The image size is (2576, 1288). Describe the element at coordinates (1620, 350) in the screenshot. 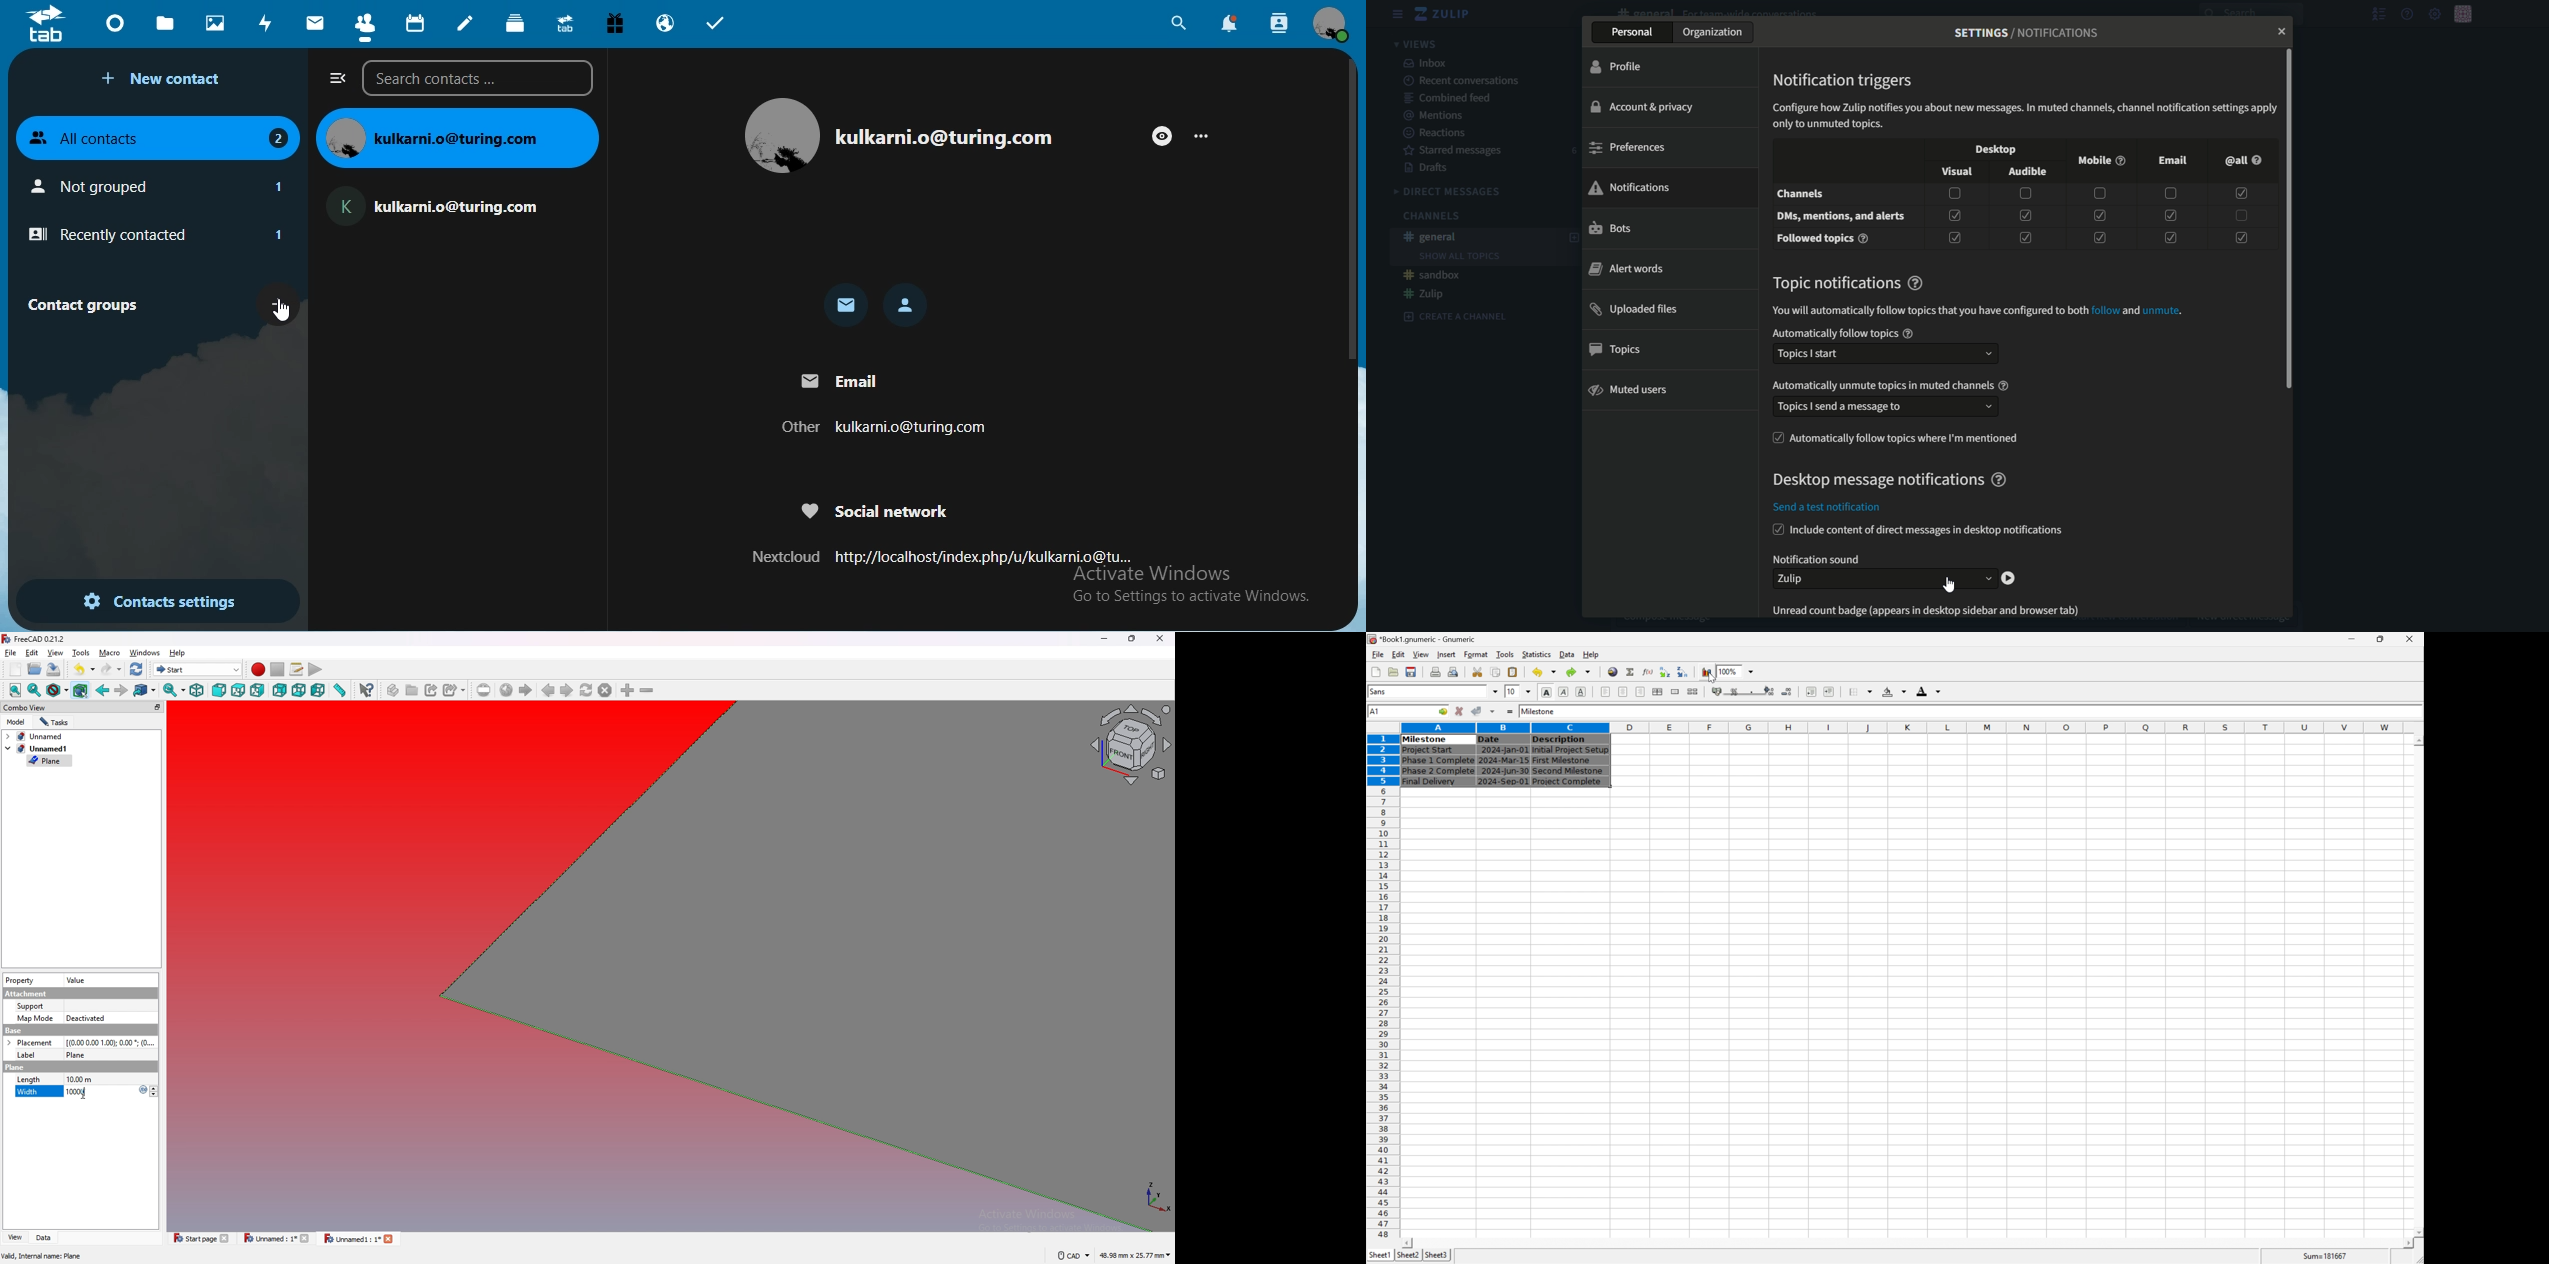

I see `topics` at that location.